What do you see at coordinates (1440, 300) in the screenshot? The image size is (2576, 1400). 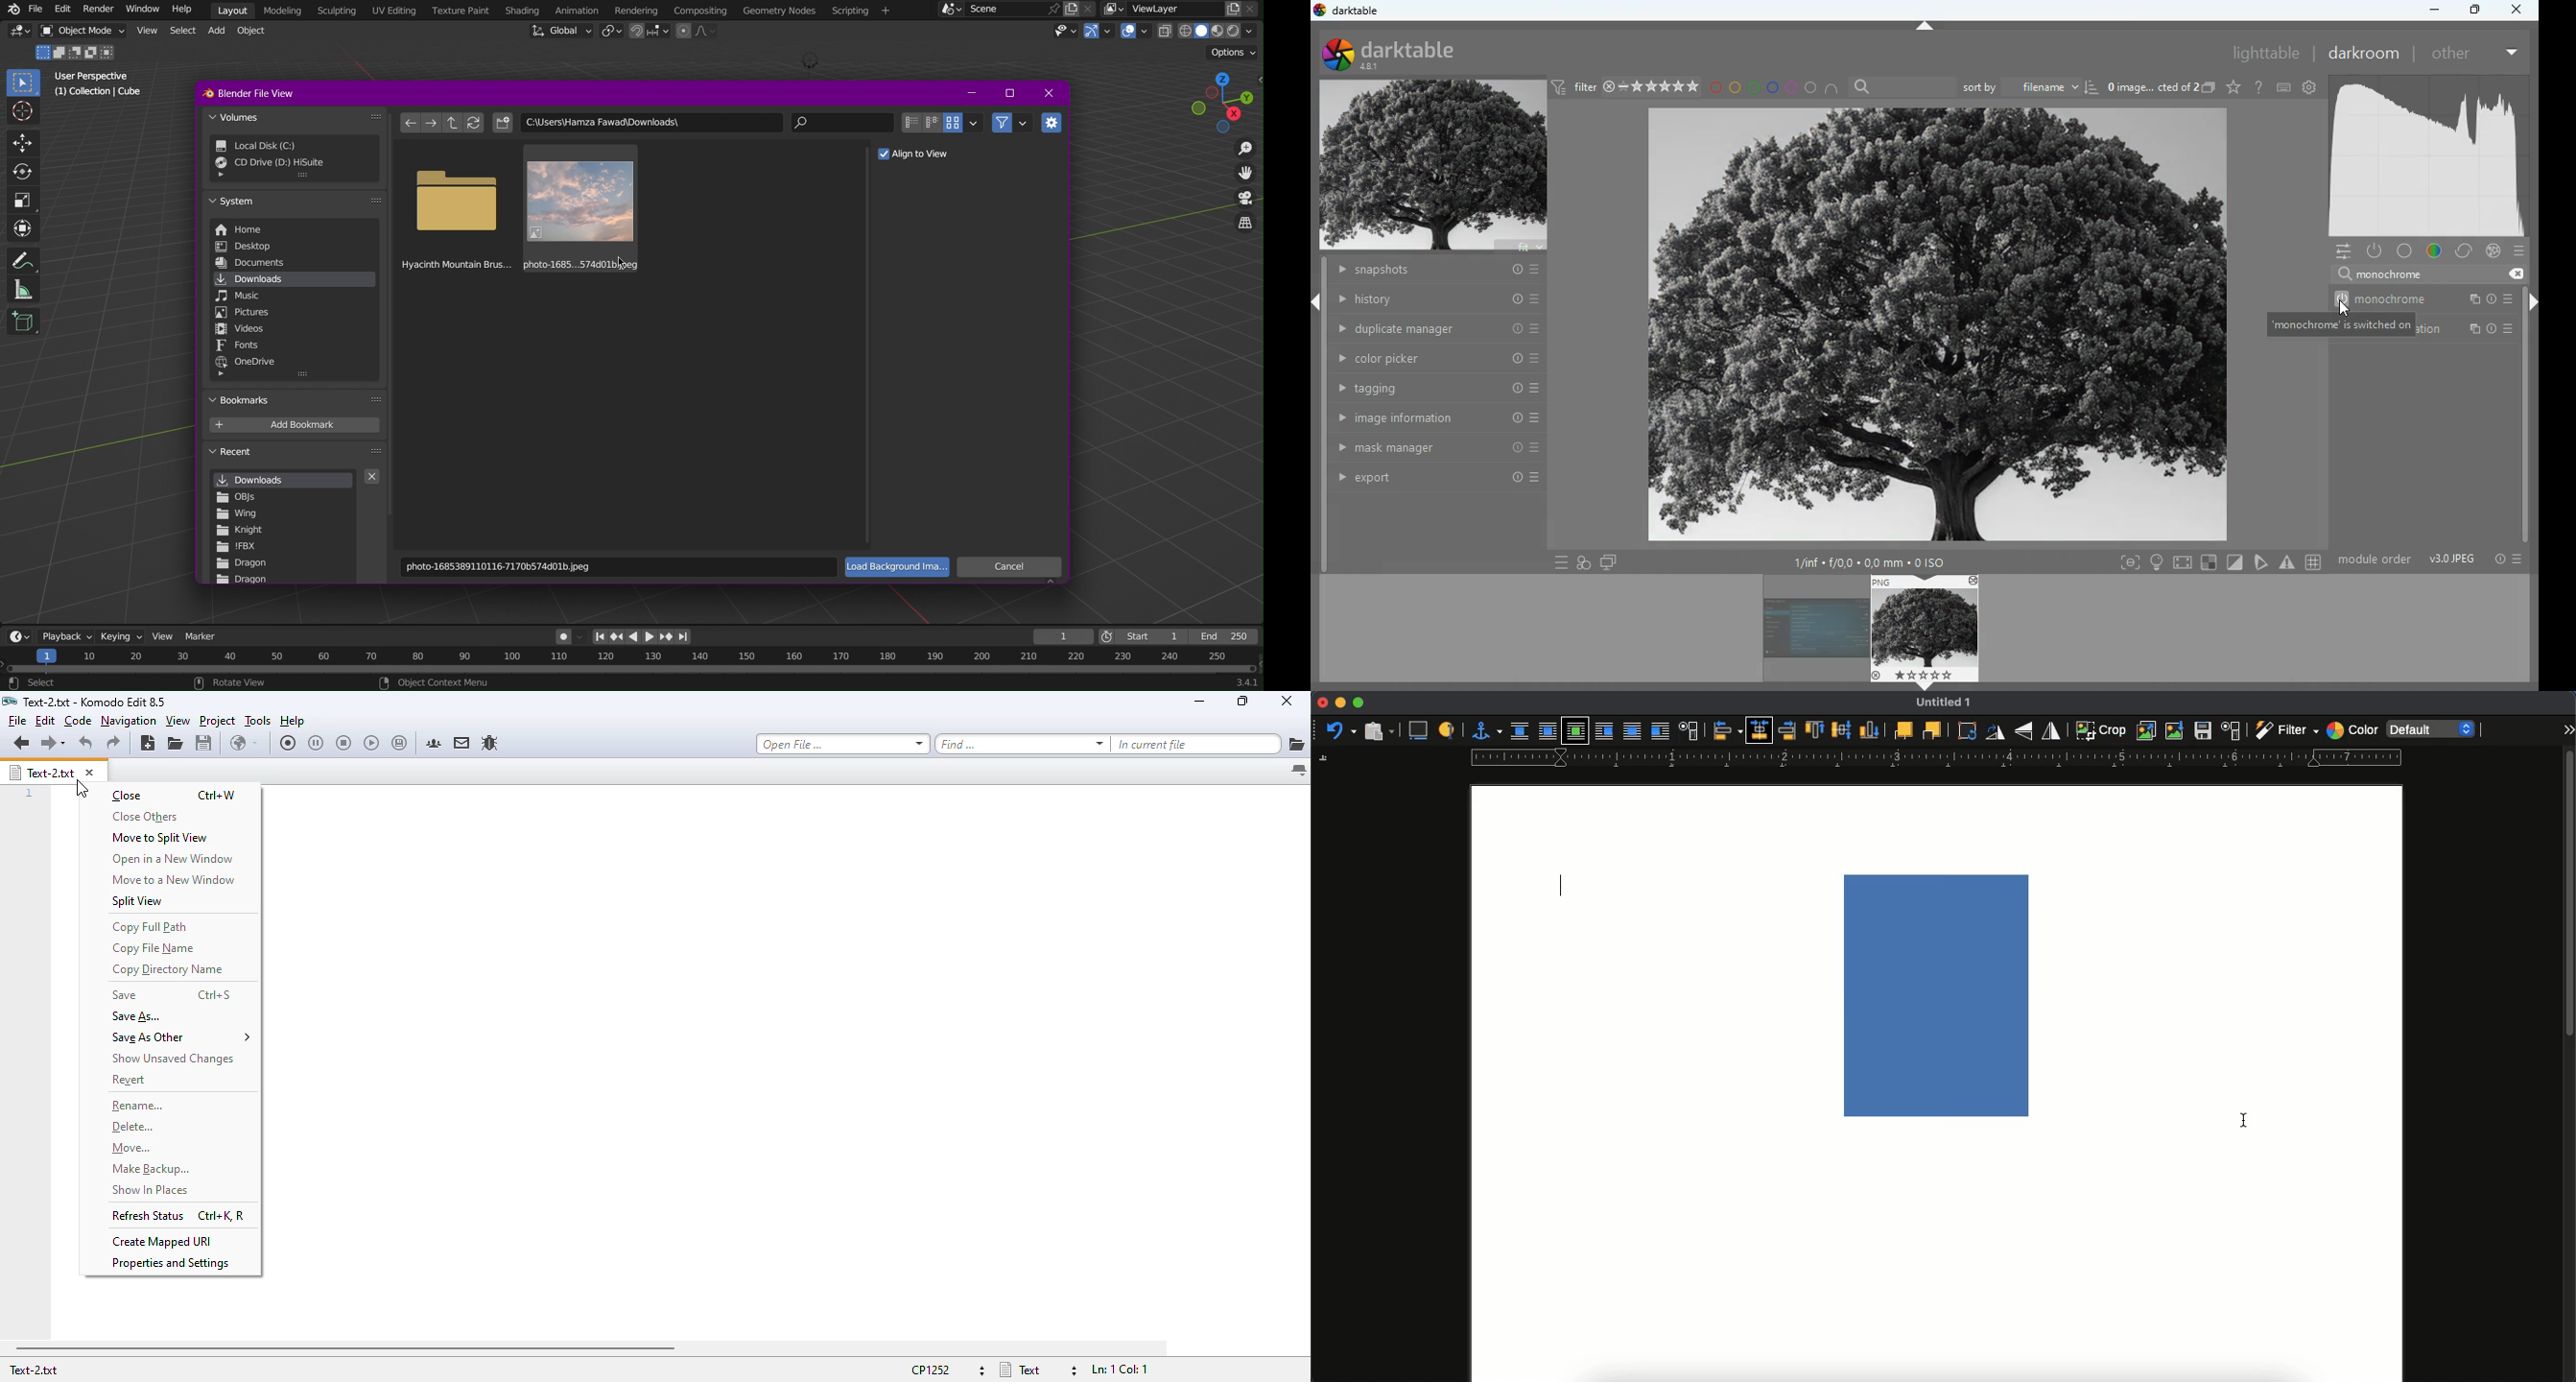 I see `history` at bounding box center [1440, 300].